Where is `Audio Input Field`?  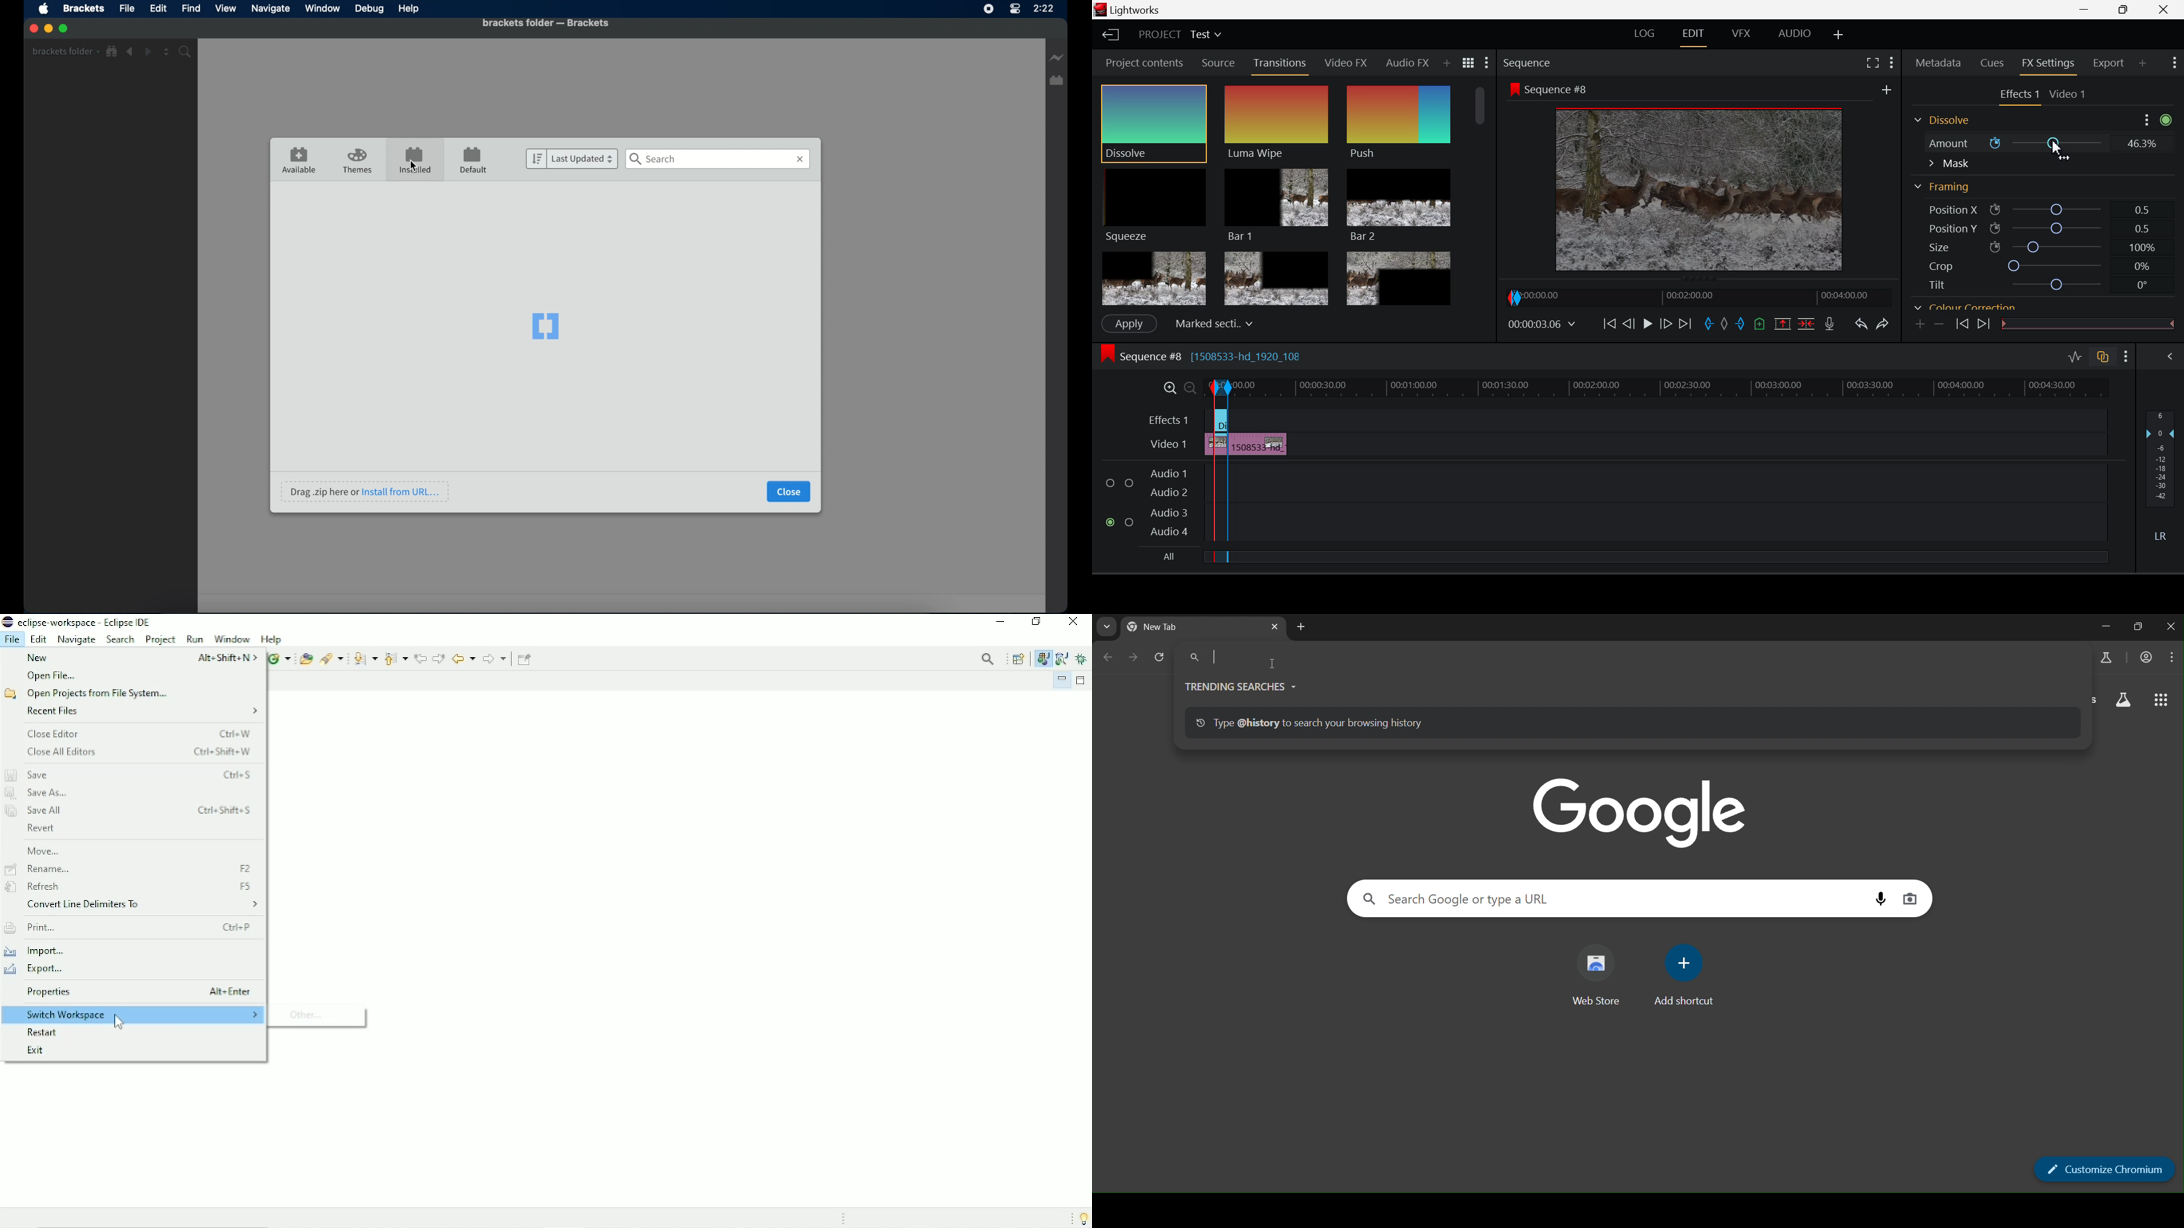
Audio Input Field is located at coordinates (1668, 478).